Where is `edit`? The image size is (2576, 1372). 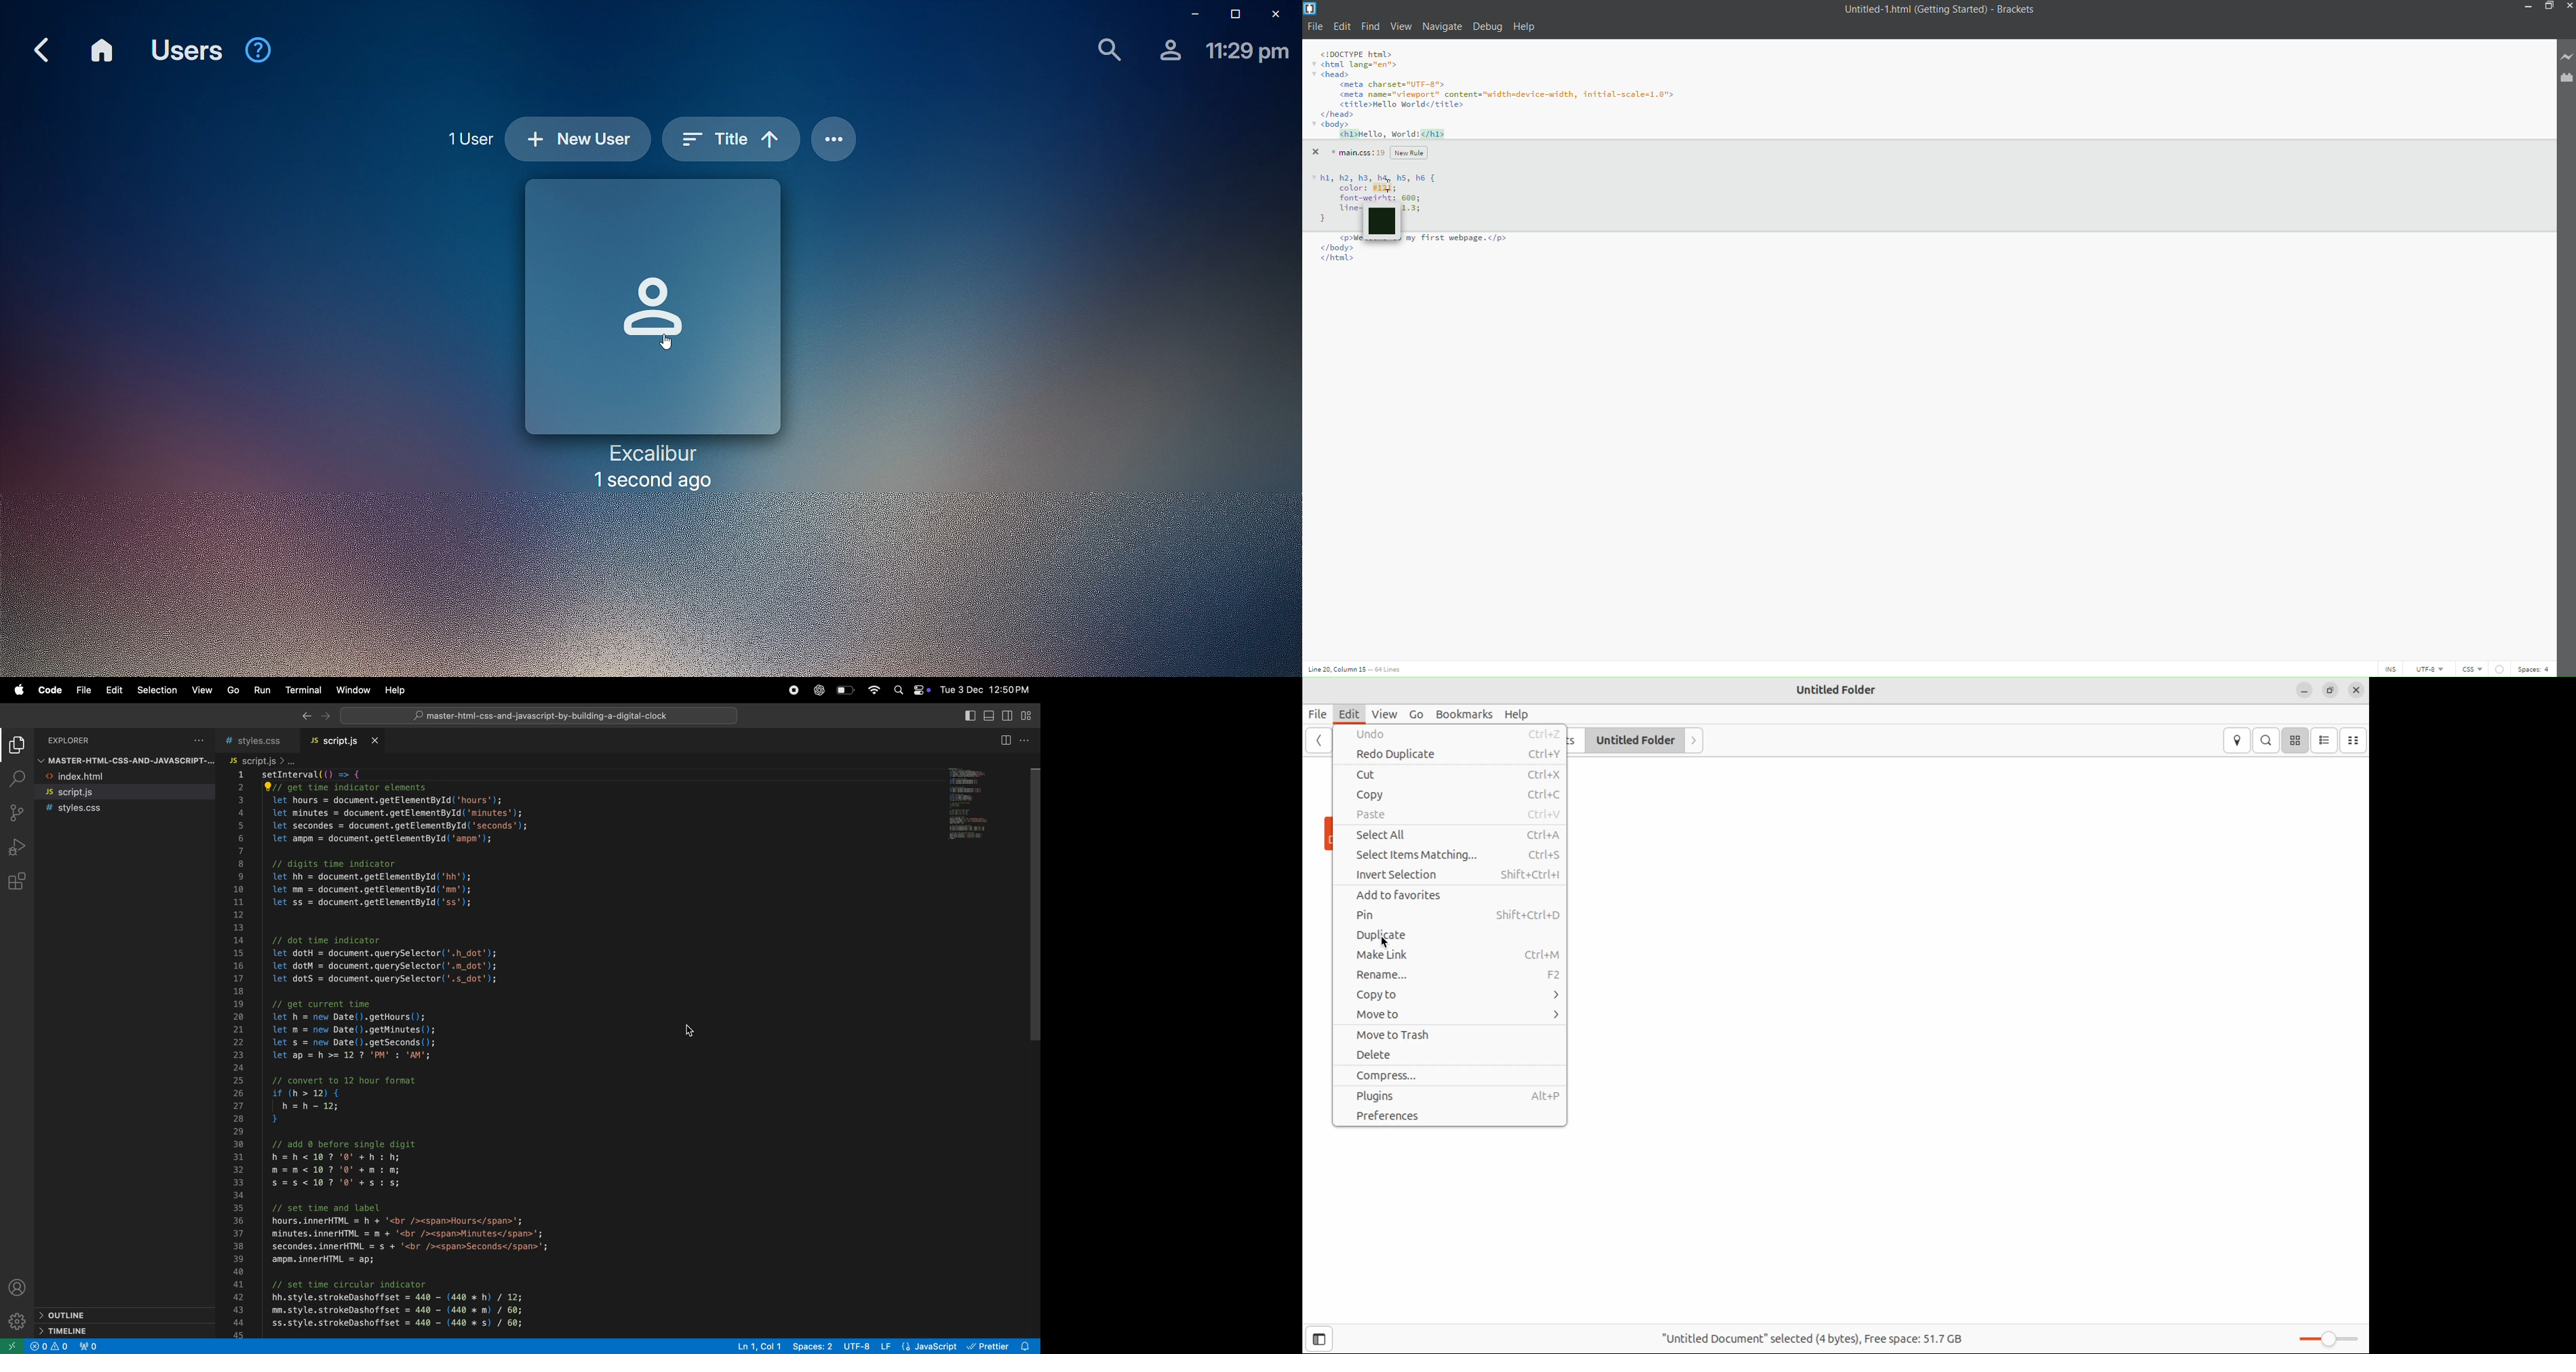
edit is located at coordinates (1343, 26).